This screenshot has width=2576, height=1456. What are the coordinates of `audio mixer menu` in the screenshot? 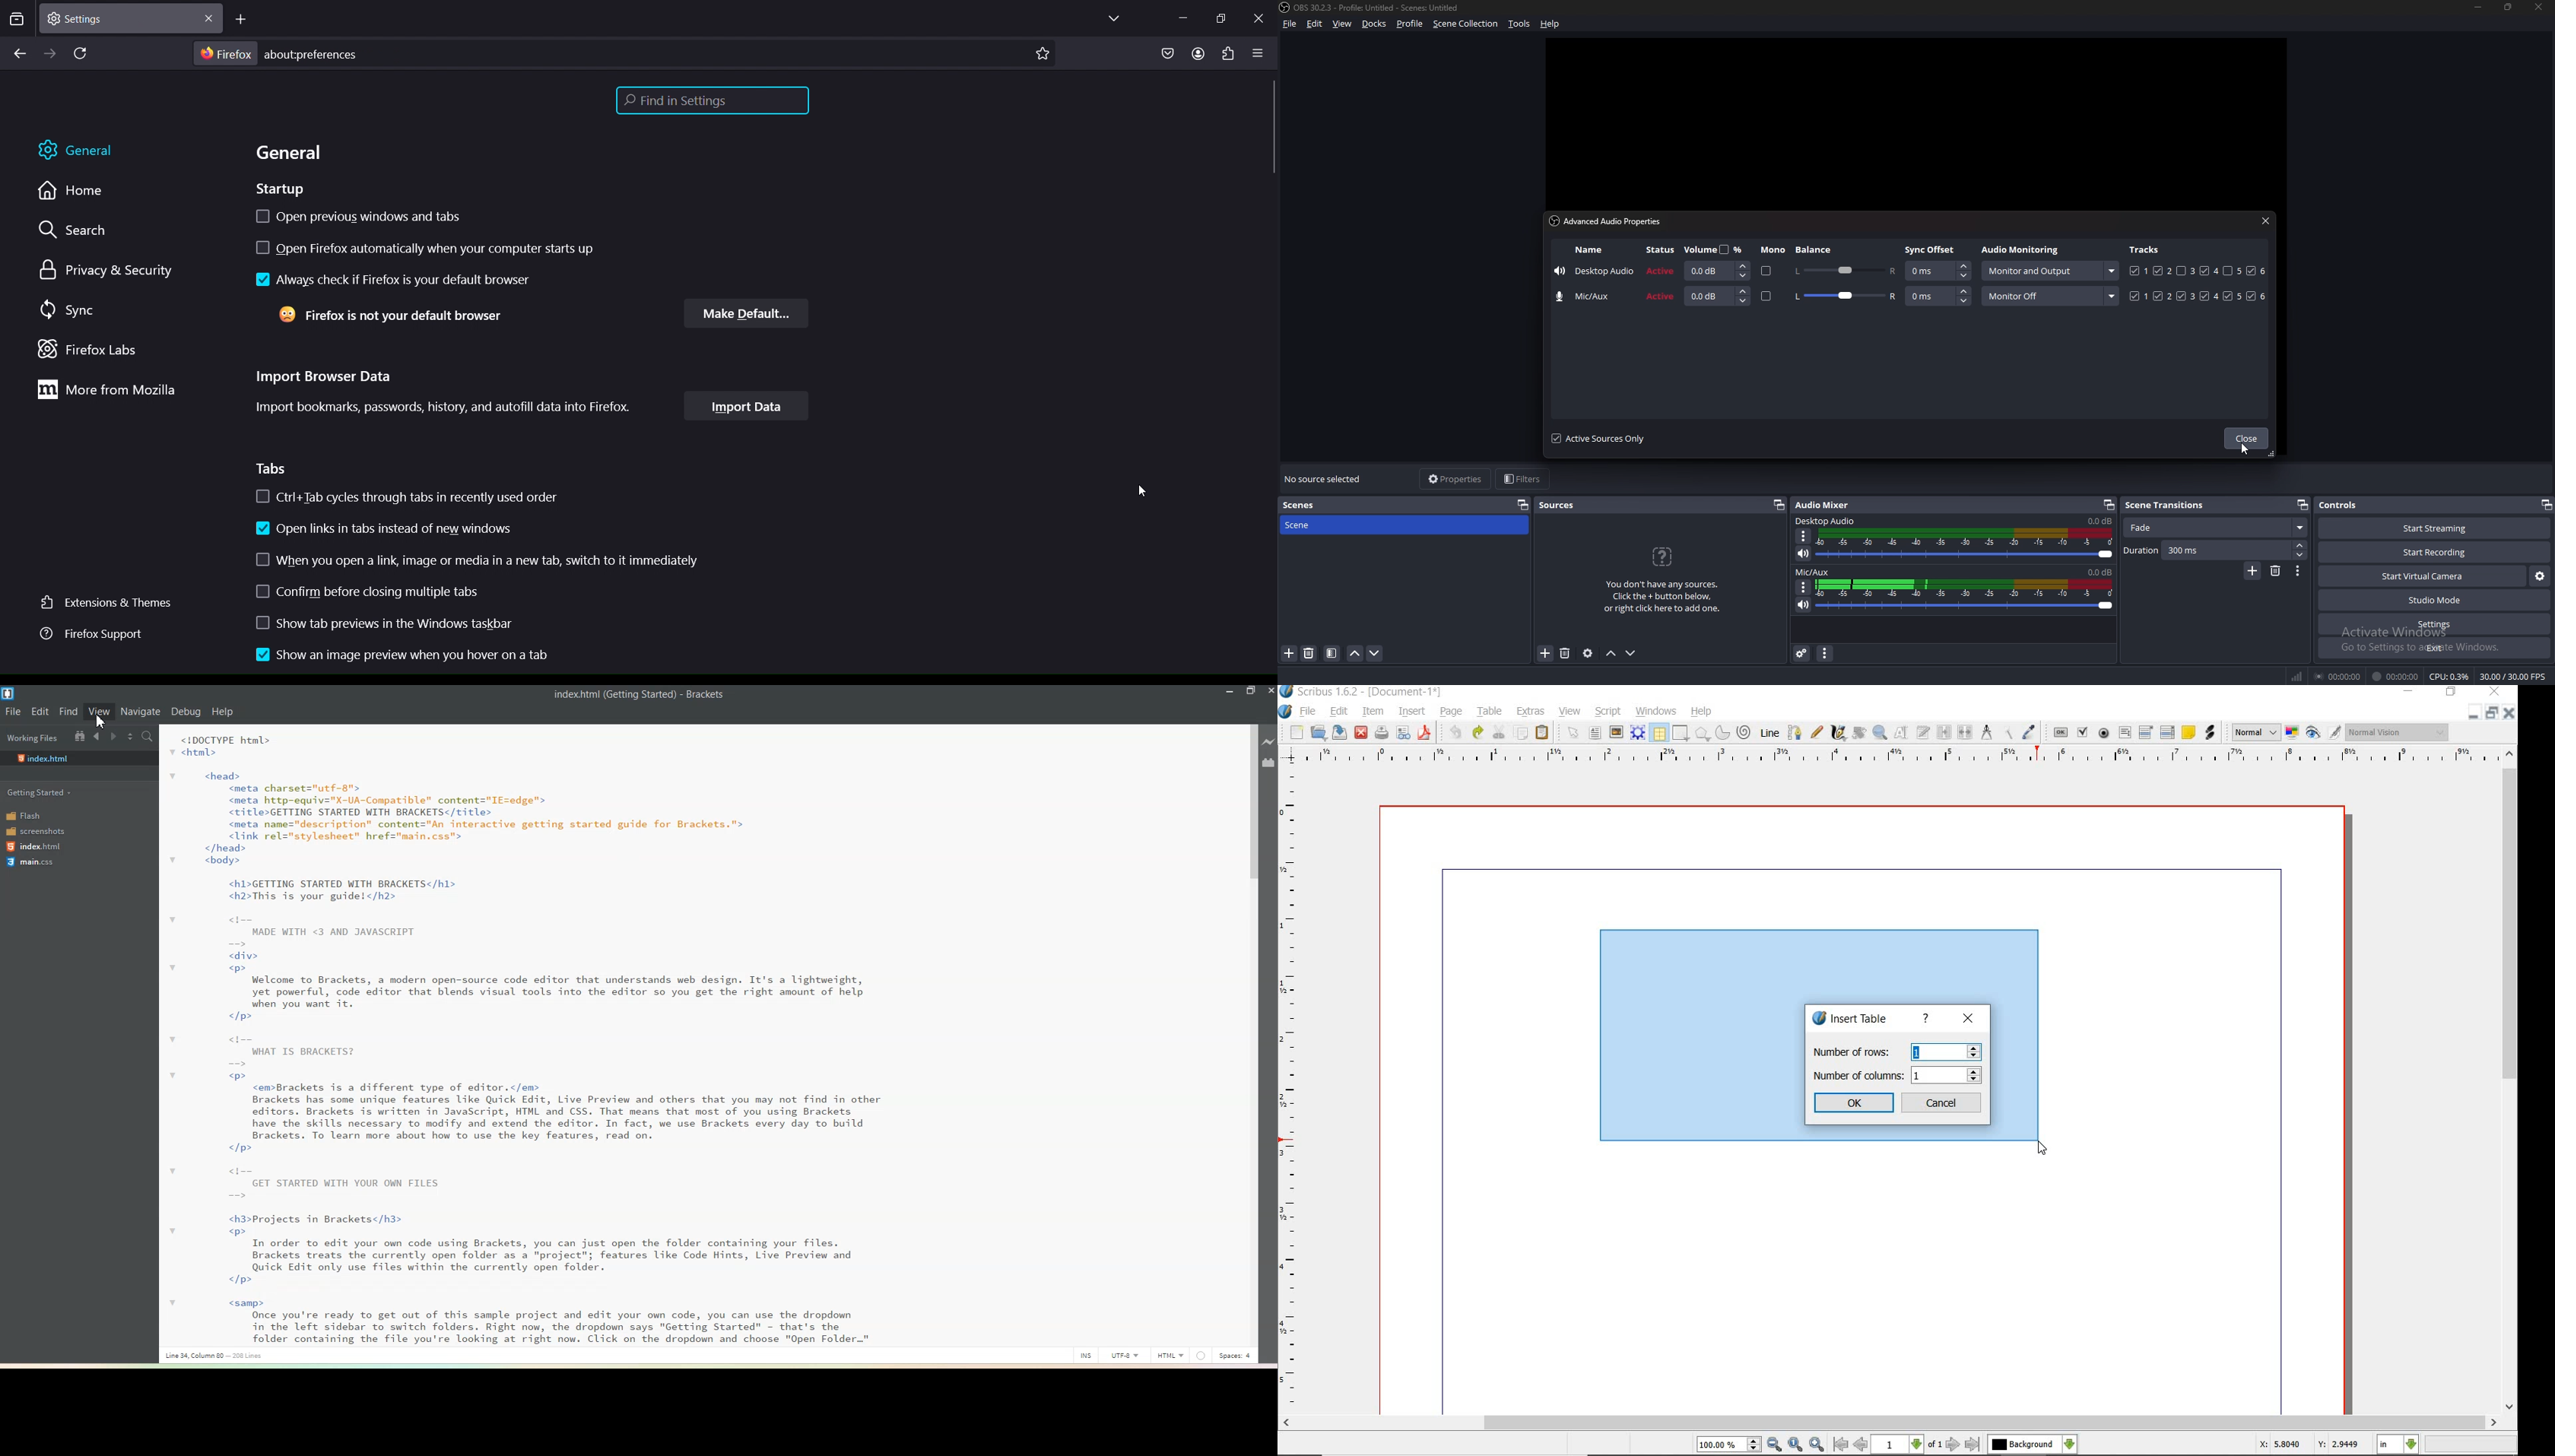 It's located at (1827, 654).